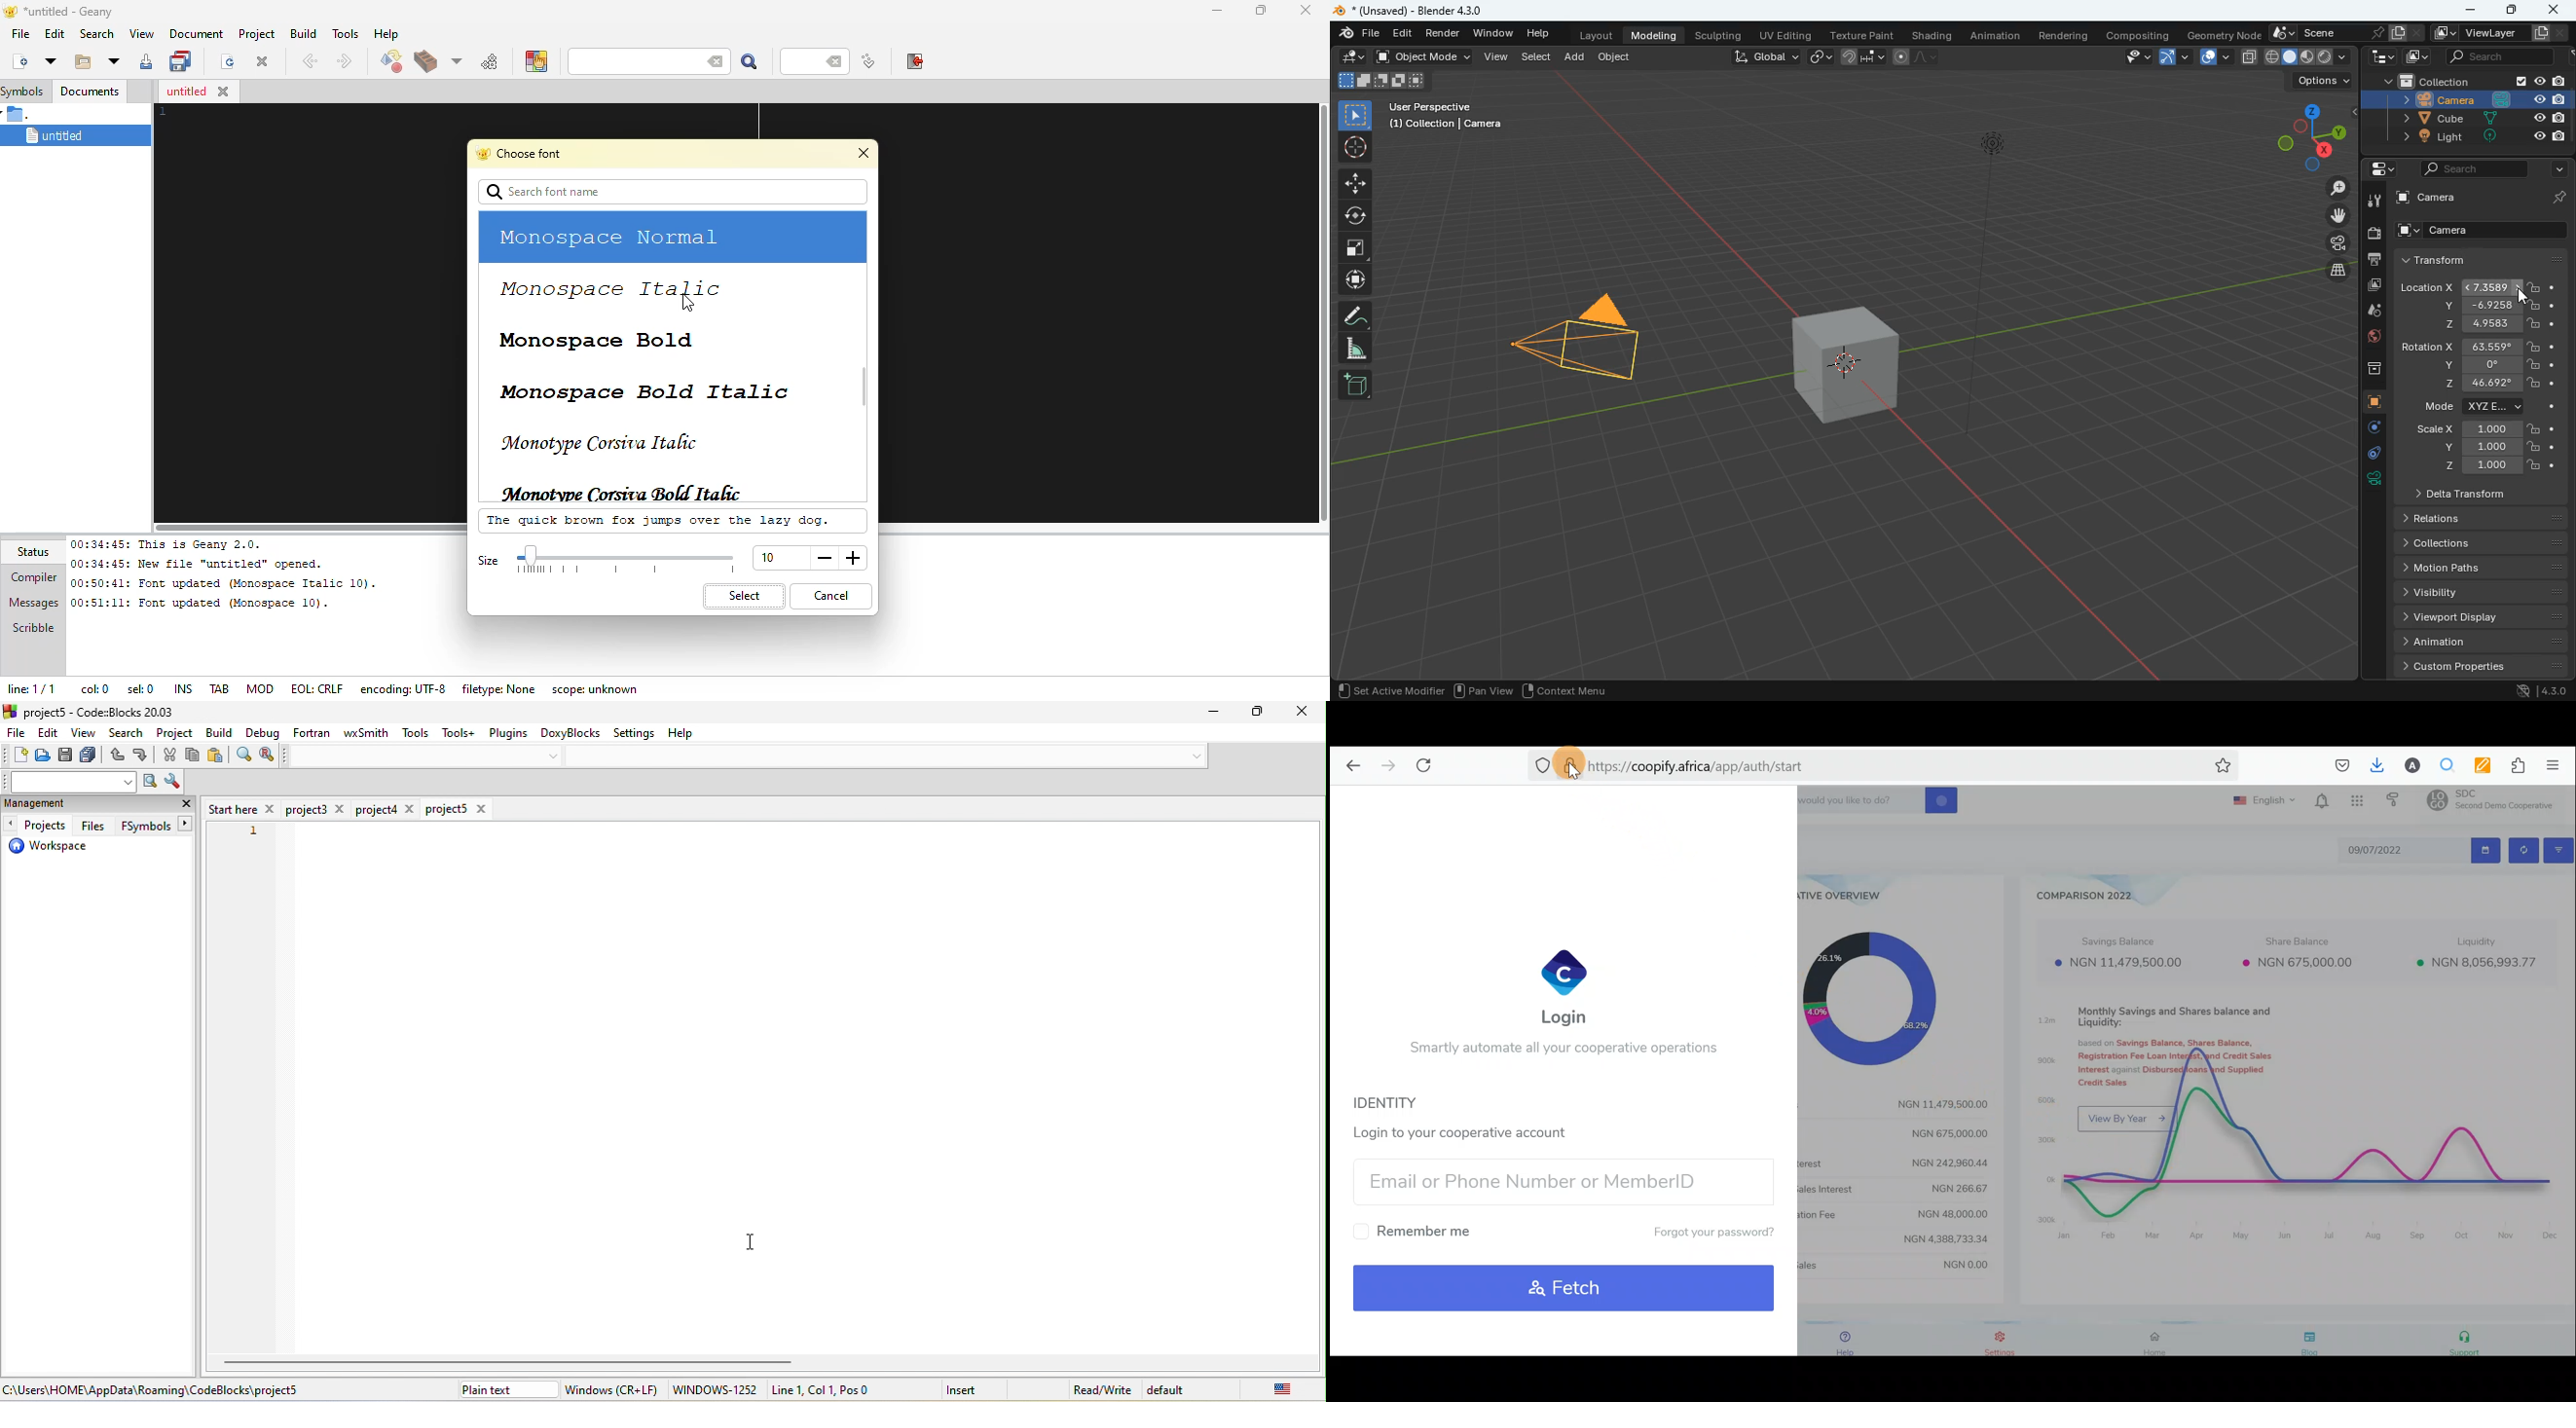 The height and width of the screenshot is (1428, 2576). Describe the element at coordinates (2216, 57) in the screenshot. I see `layout` at that location.